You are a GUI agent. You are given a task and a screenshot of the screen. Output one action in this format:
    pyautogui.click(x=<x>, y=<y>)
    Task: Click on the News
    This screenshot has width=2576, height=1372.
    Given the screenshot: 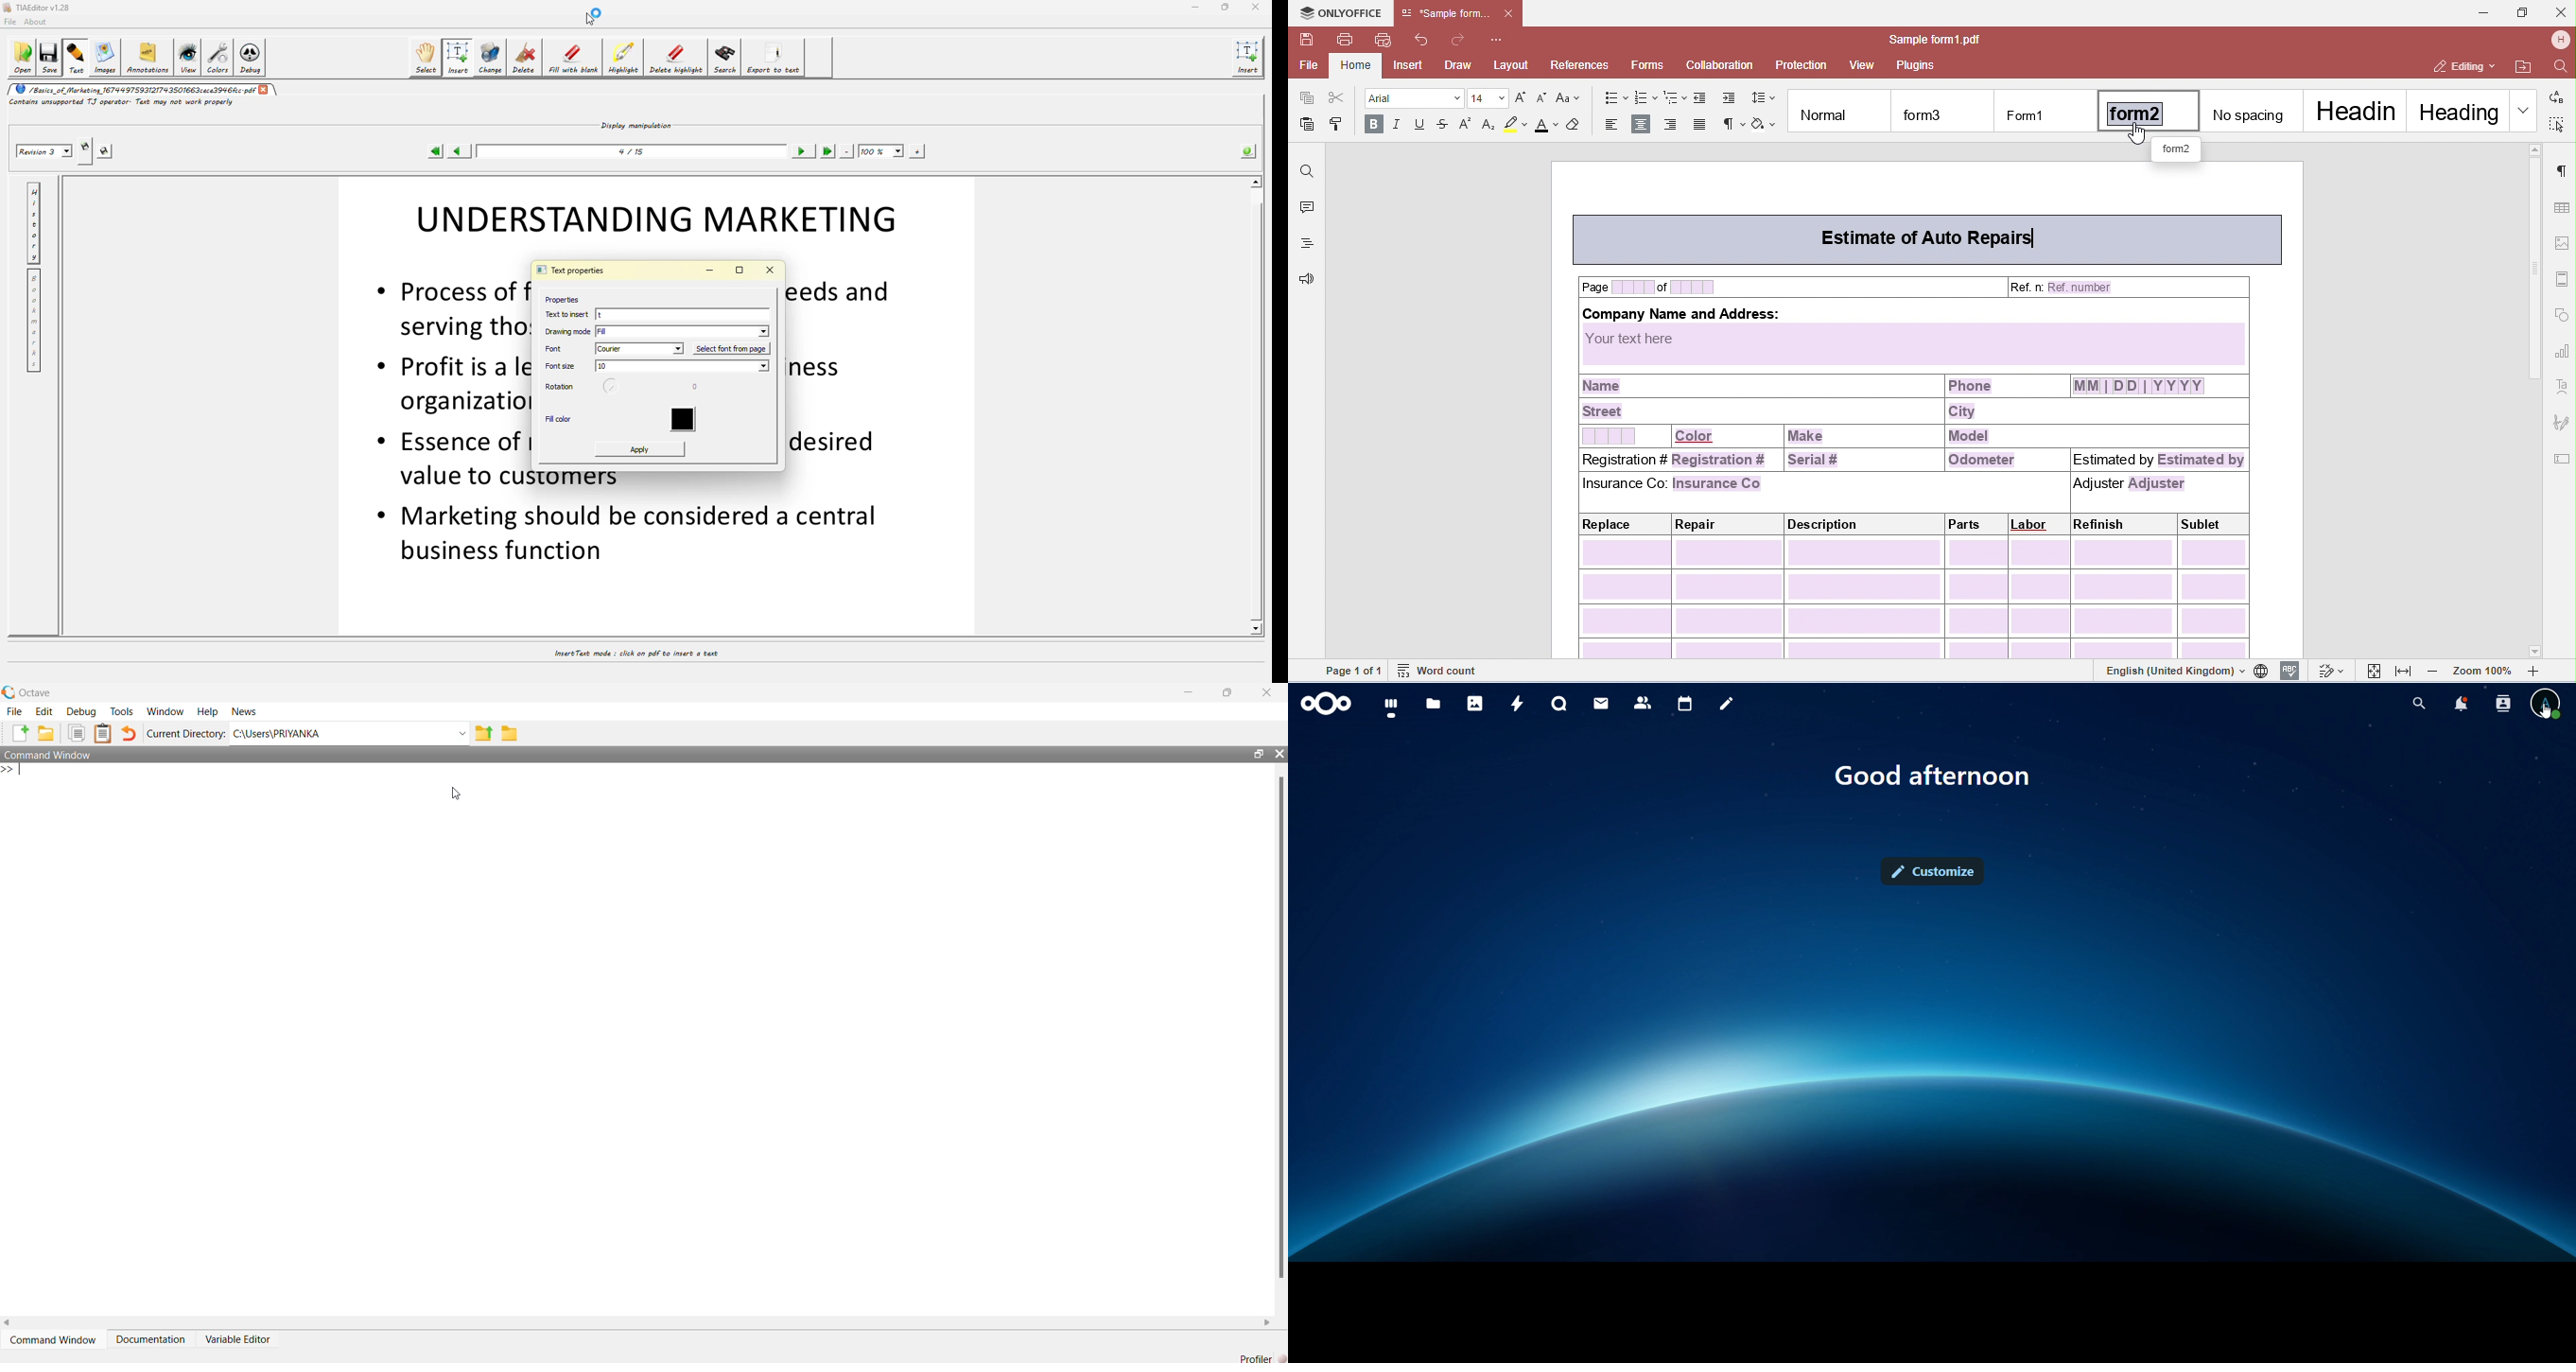 What is the action you would take?
    pyautogui.click(x=244, y=712)
    